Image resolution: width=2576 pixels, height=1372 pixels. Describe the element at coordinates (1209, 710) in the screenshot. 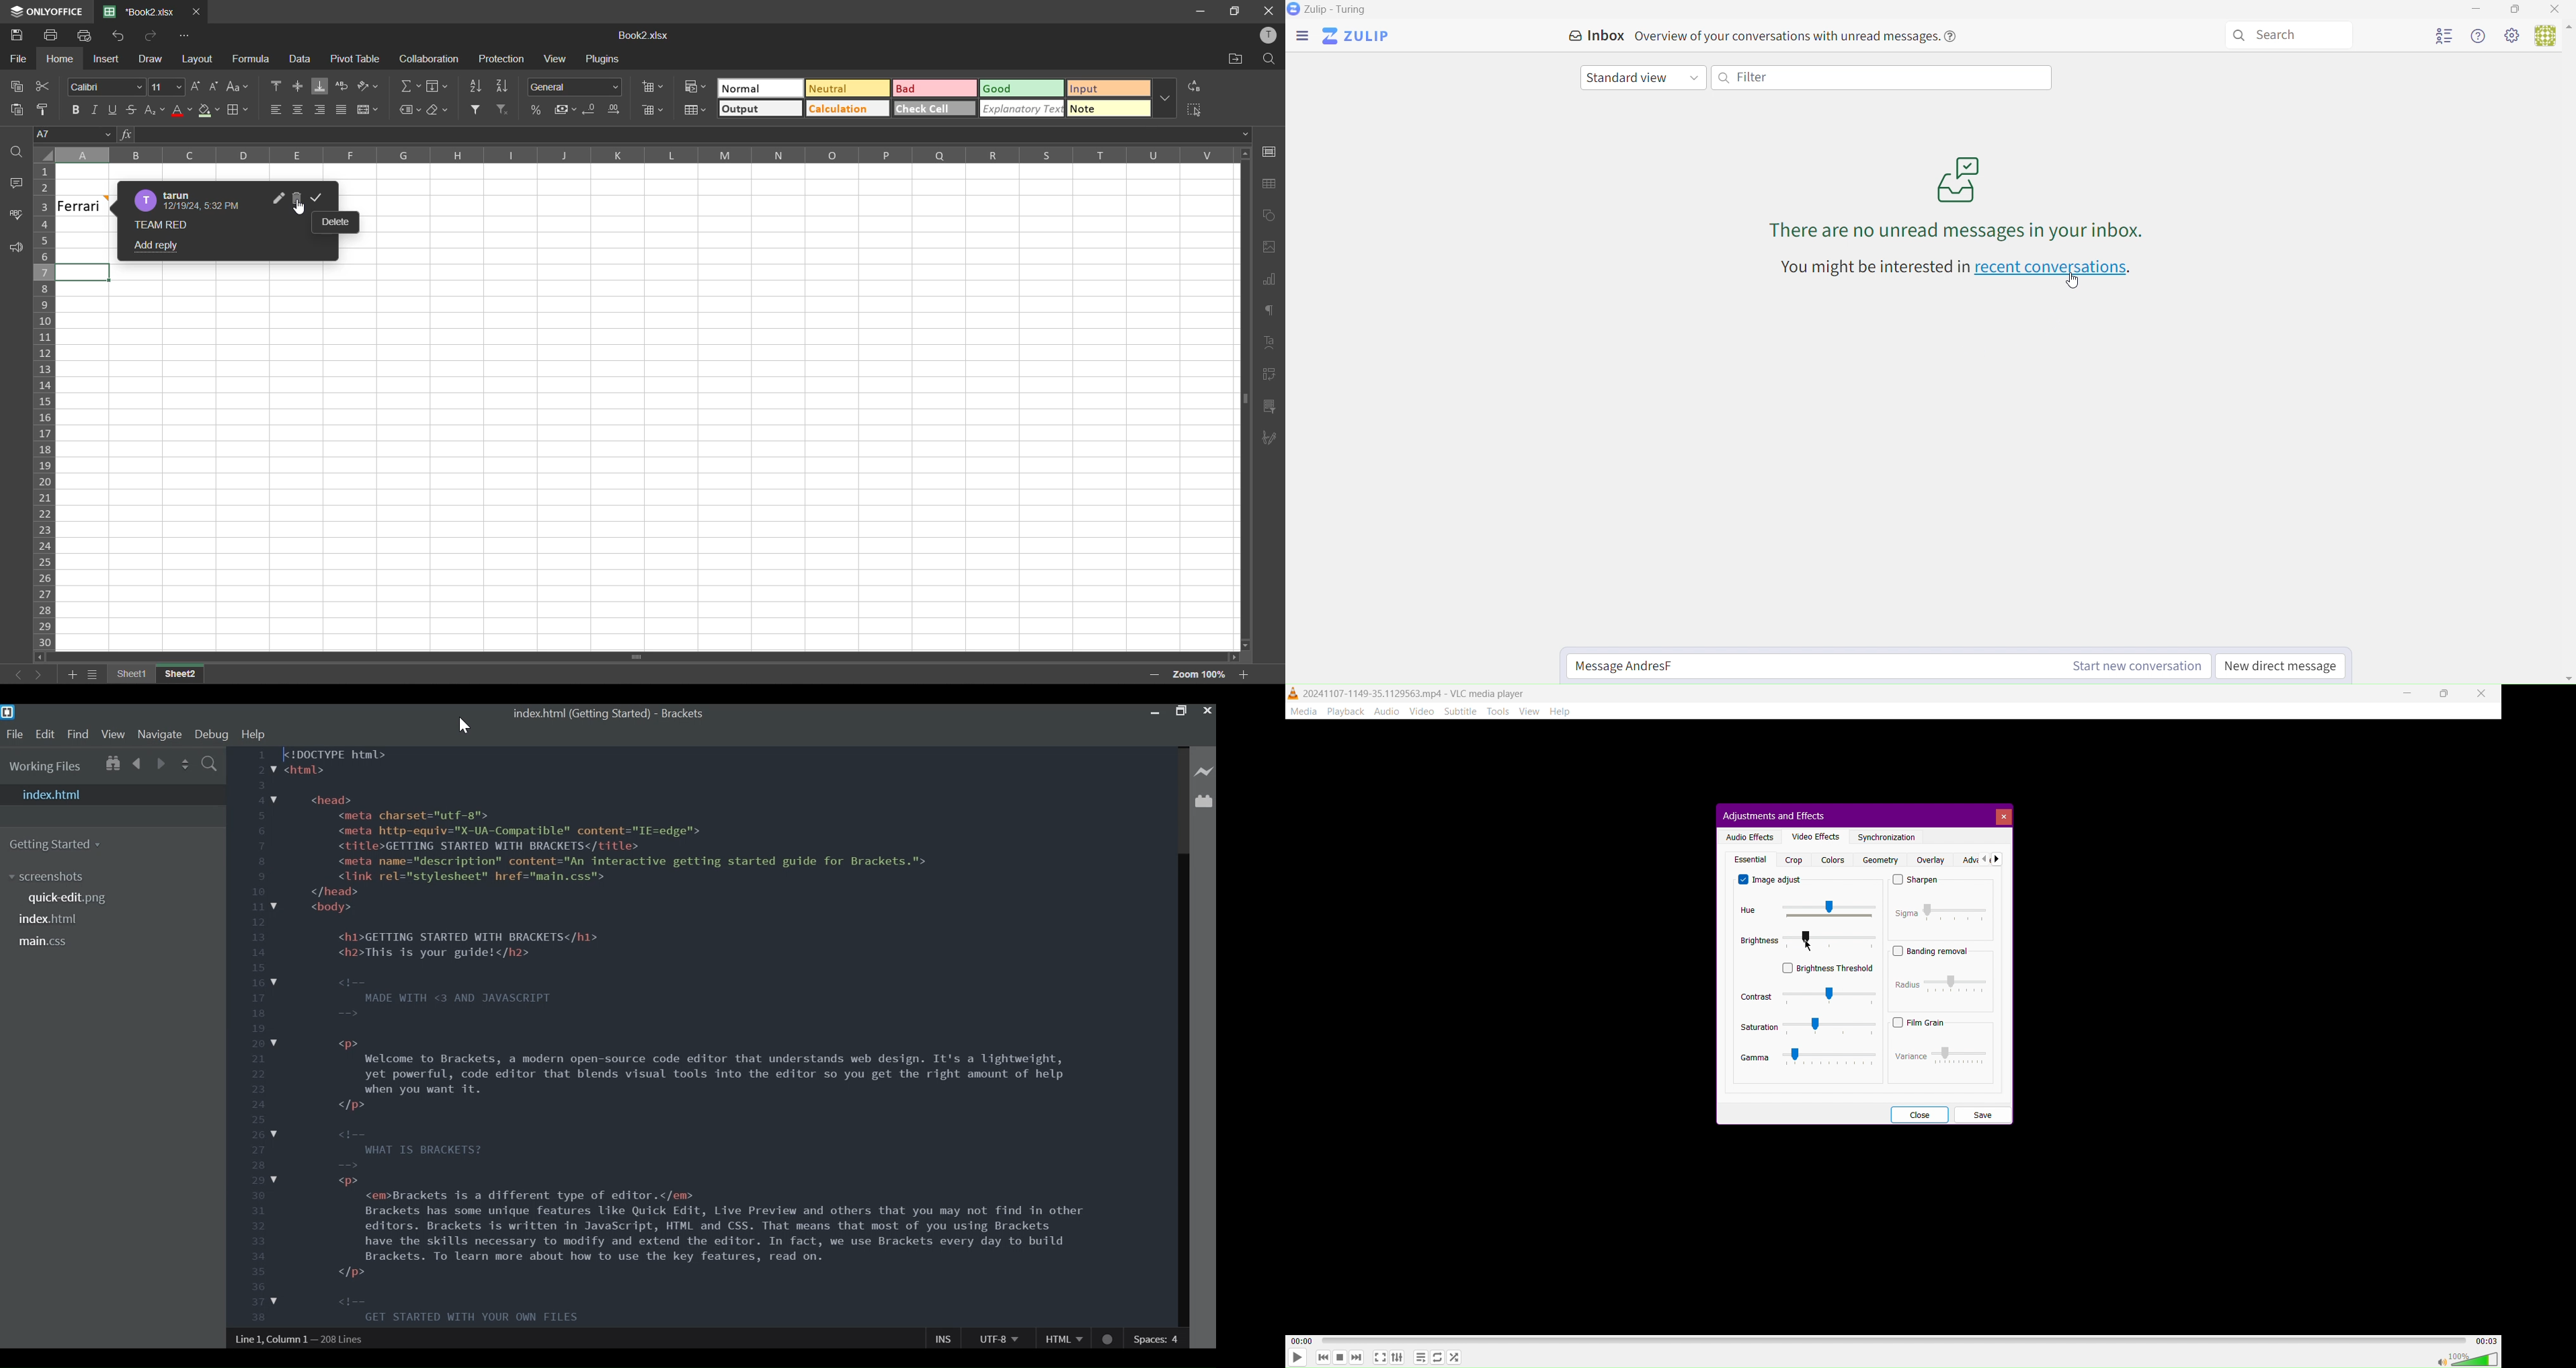

I see `Close` at that location.